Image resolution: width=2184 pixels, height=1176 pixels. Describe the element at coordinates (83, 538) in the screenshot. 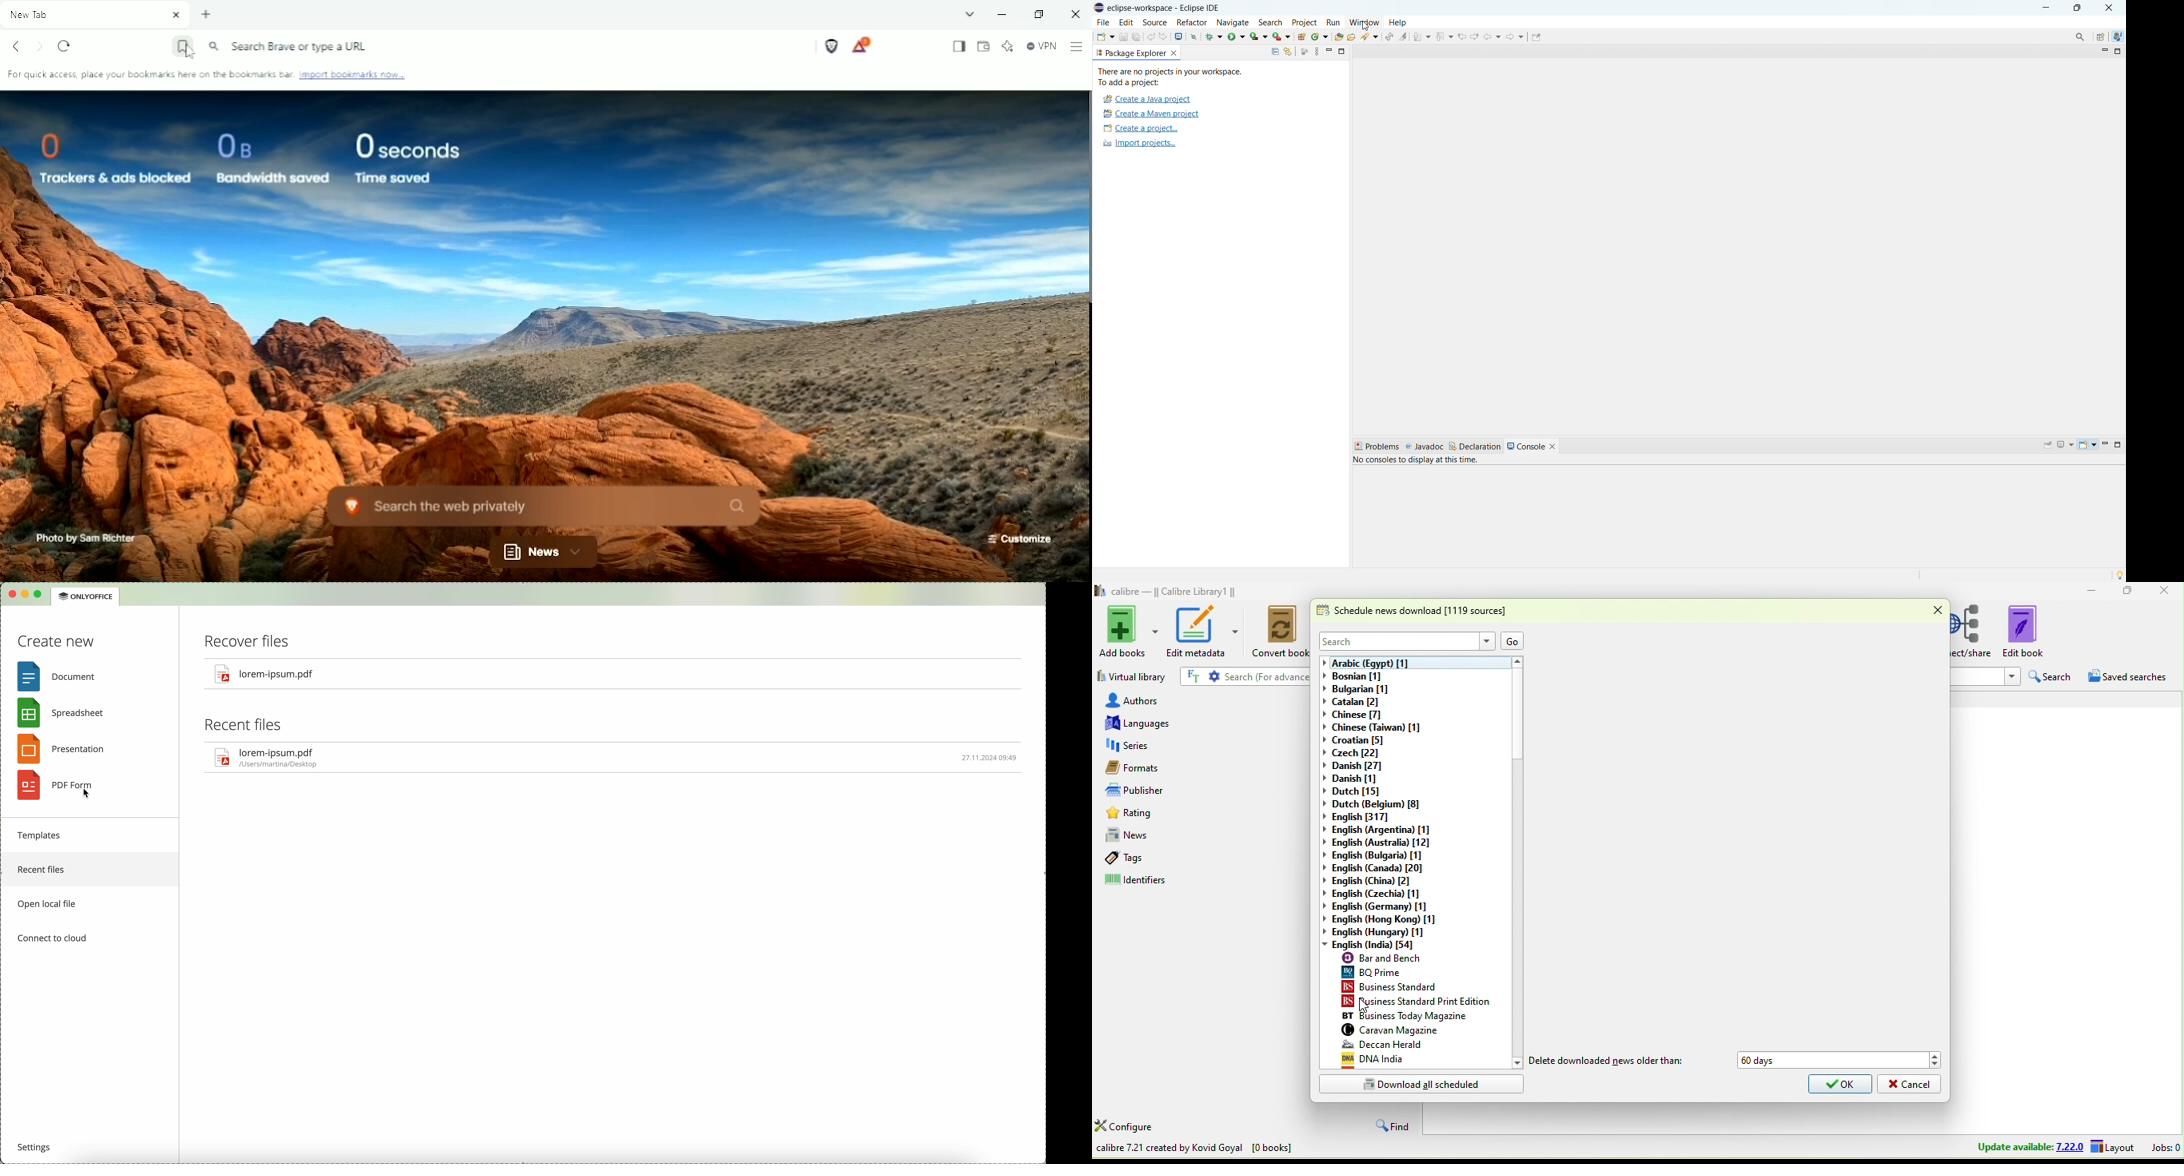

I see `Photo by Sam Richter` at that location.